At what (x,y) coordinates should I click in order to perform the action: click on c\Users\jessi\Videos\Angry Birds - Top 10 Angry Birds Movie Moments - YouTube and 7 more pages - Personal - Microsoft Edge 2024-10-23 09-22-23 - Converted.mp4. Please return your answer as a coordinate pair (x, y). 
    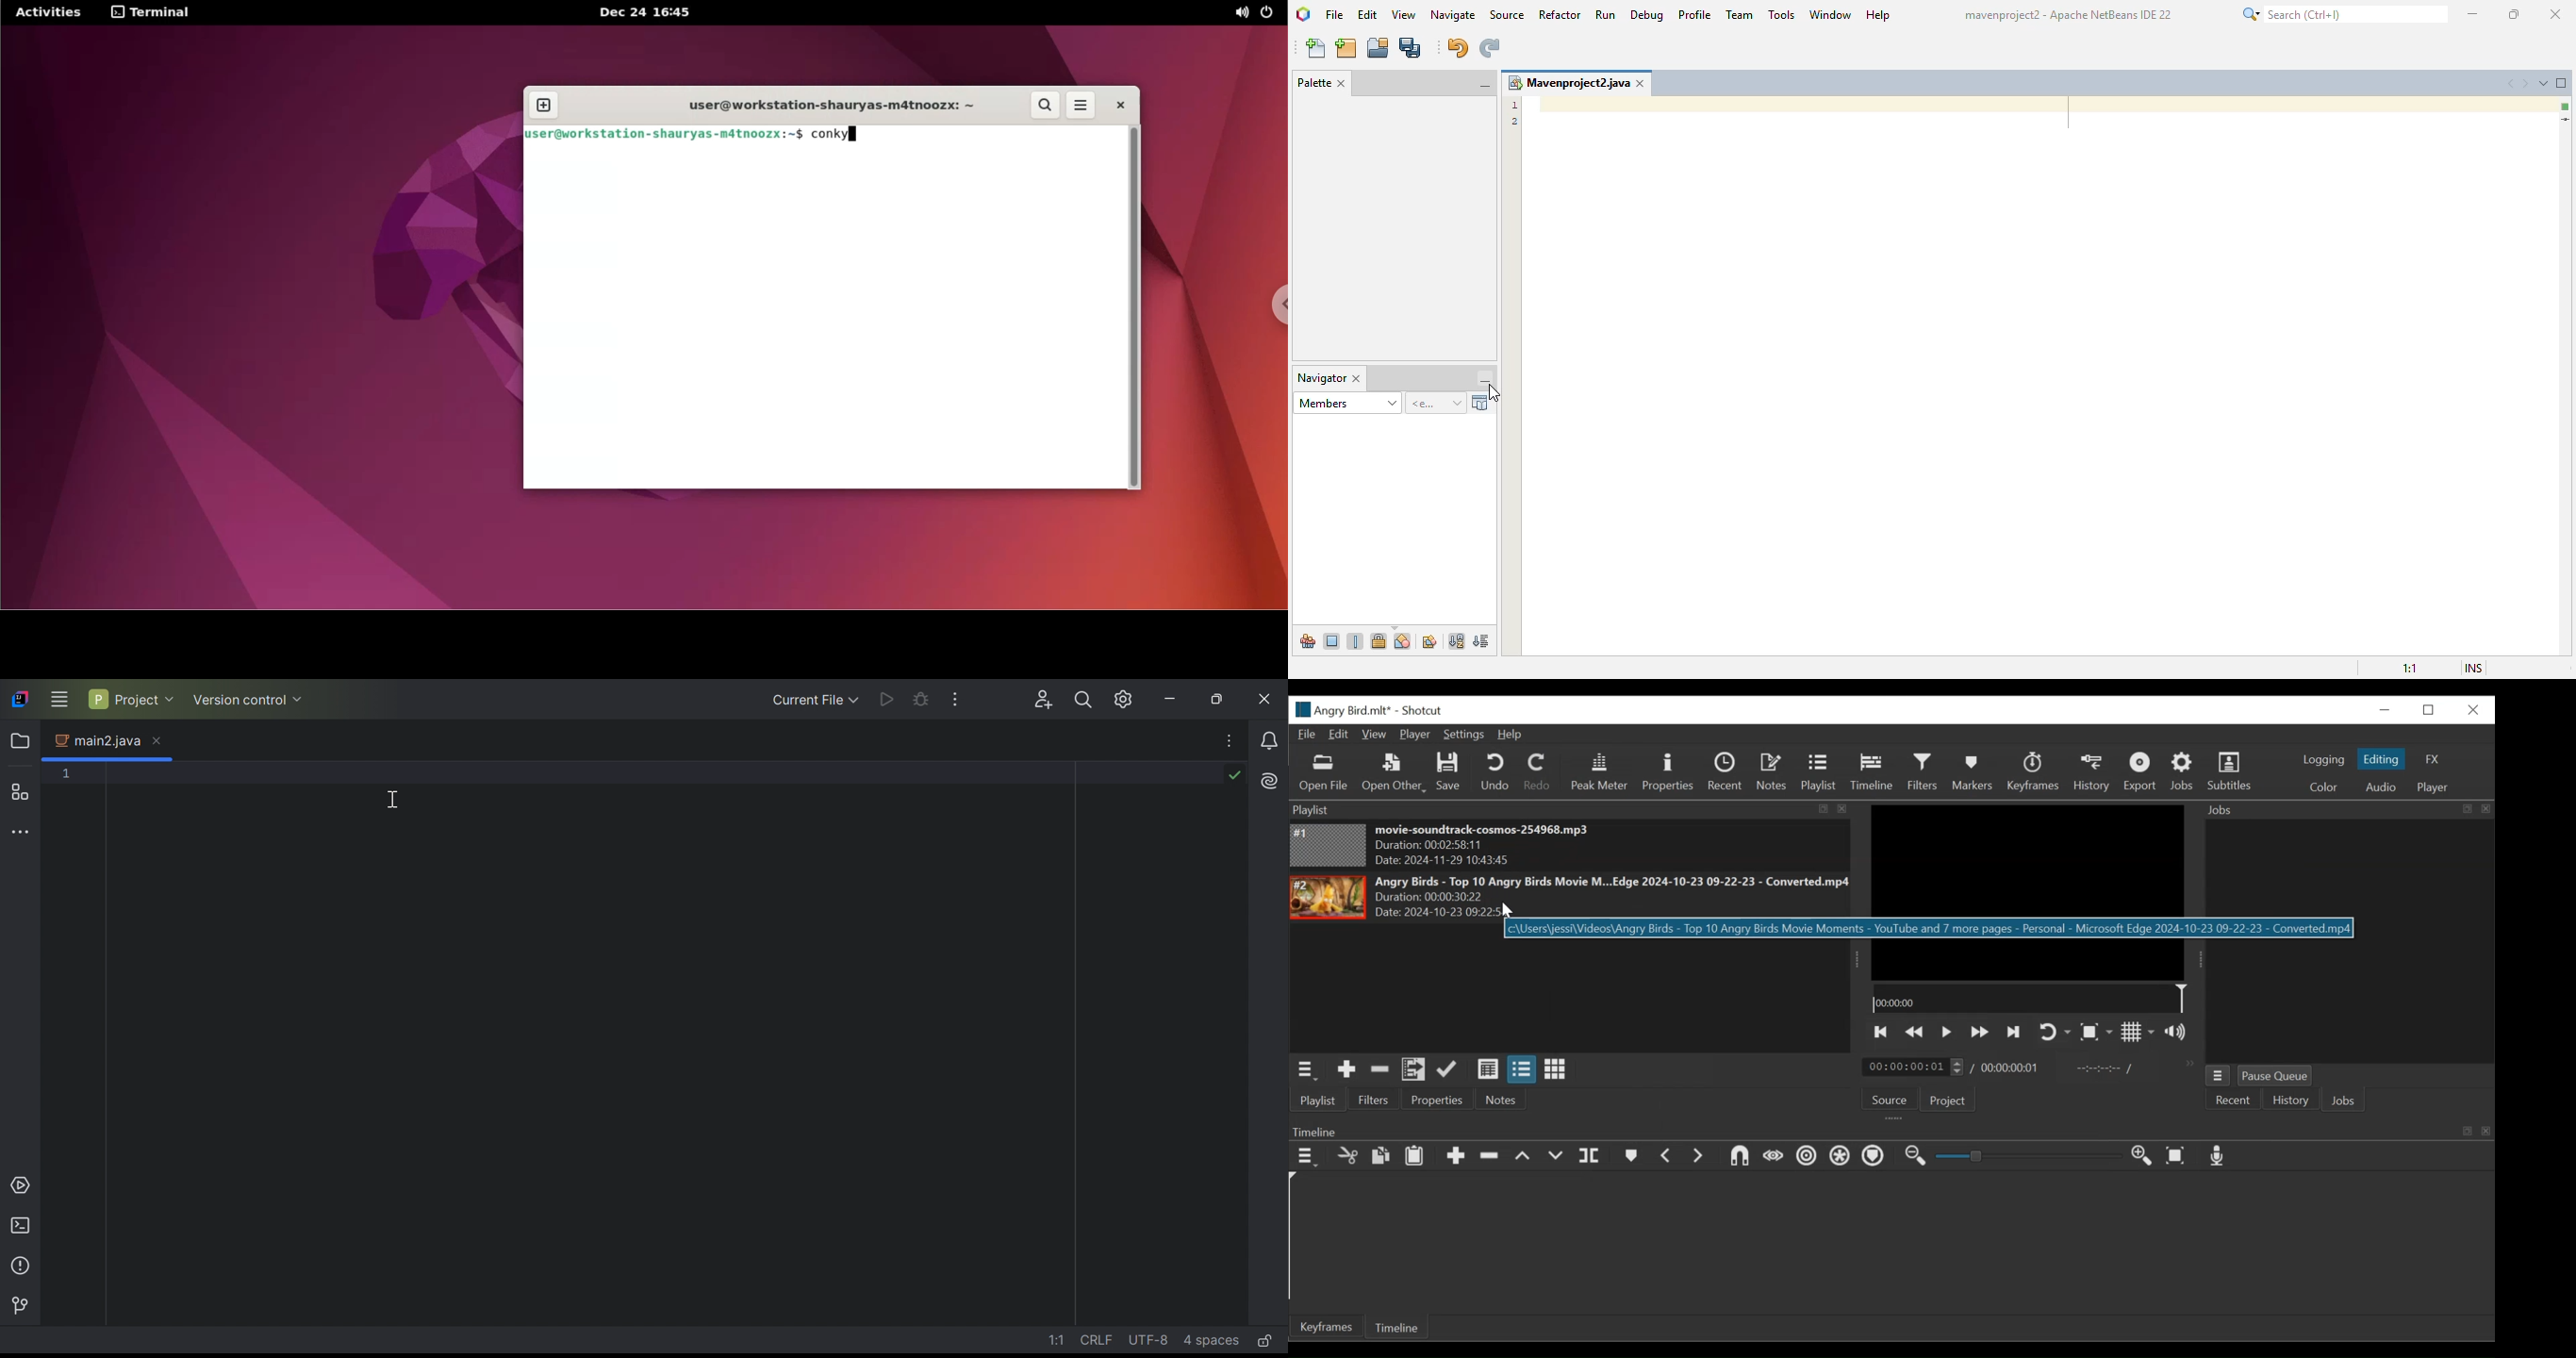
    Looking at the image, I should click on (1932, 930).